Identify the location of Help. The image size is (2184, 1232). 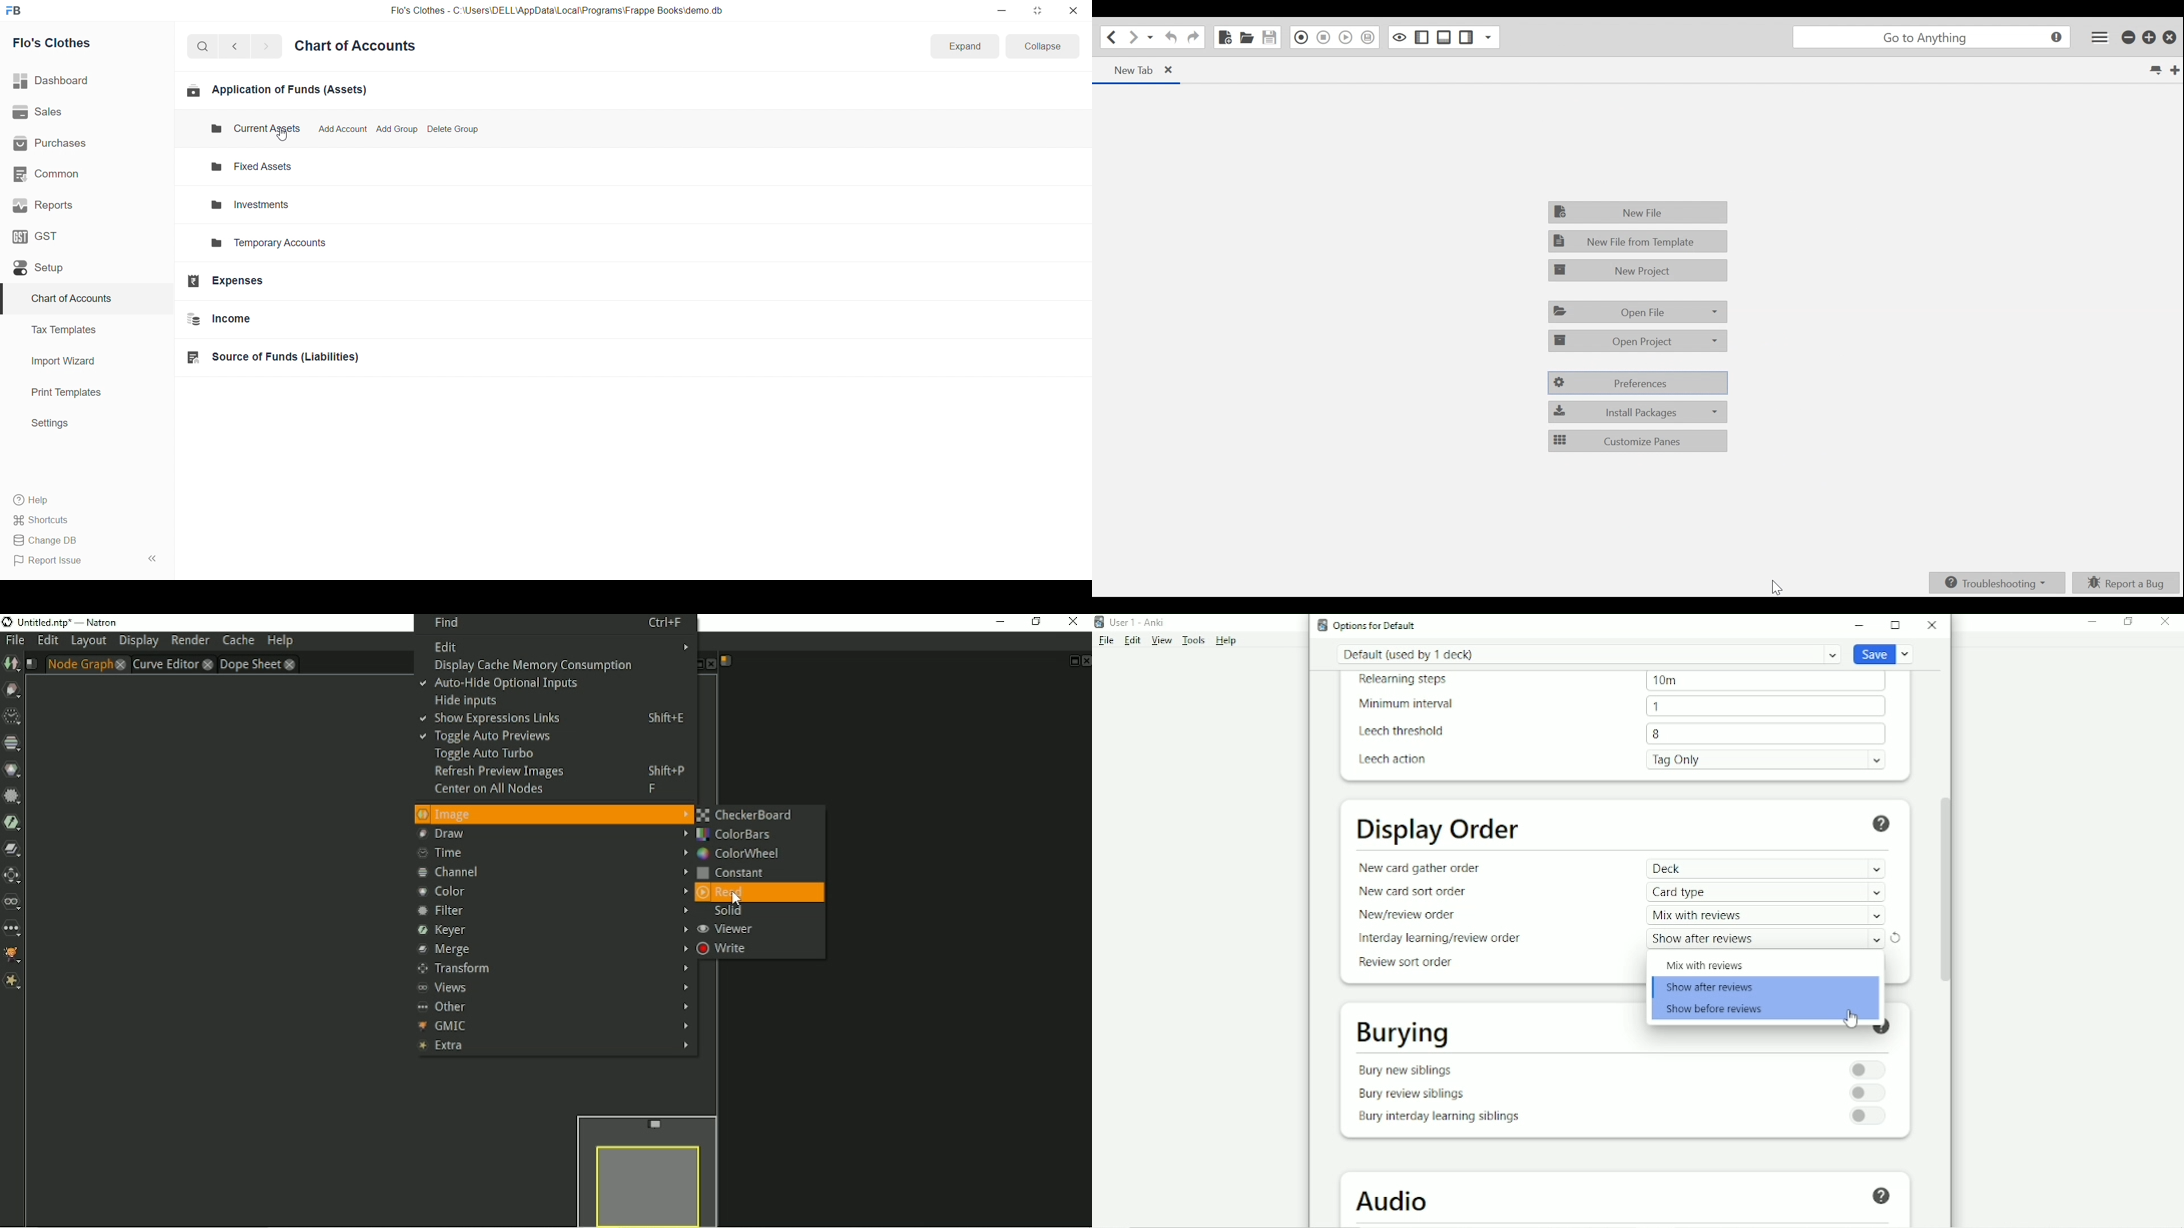
(1882, 1030).